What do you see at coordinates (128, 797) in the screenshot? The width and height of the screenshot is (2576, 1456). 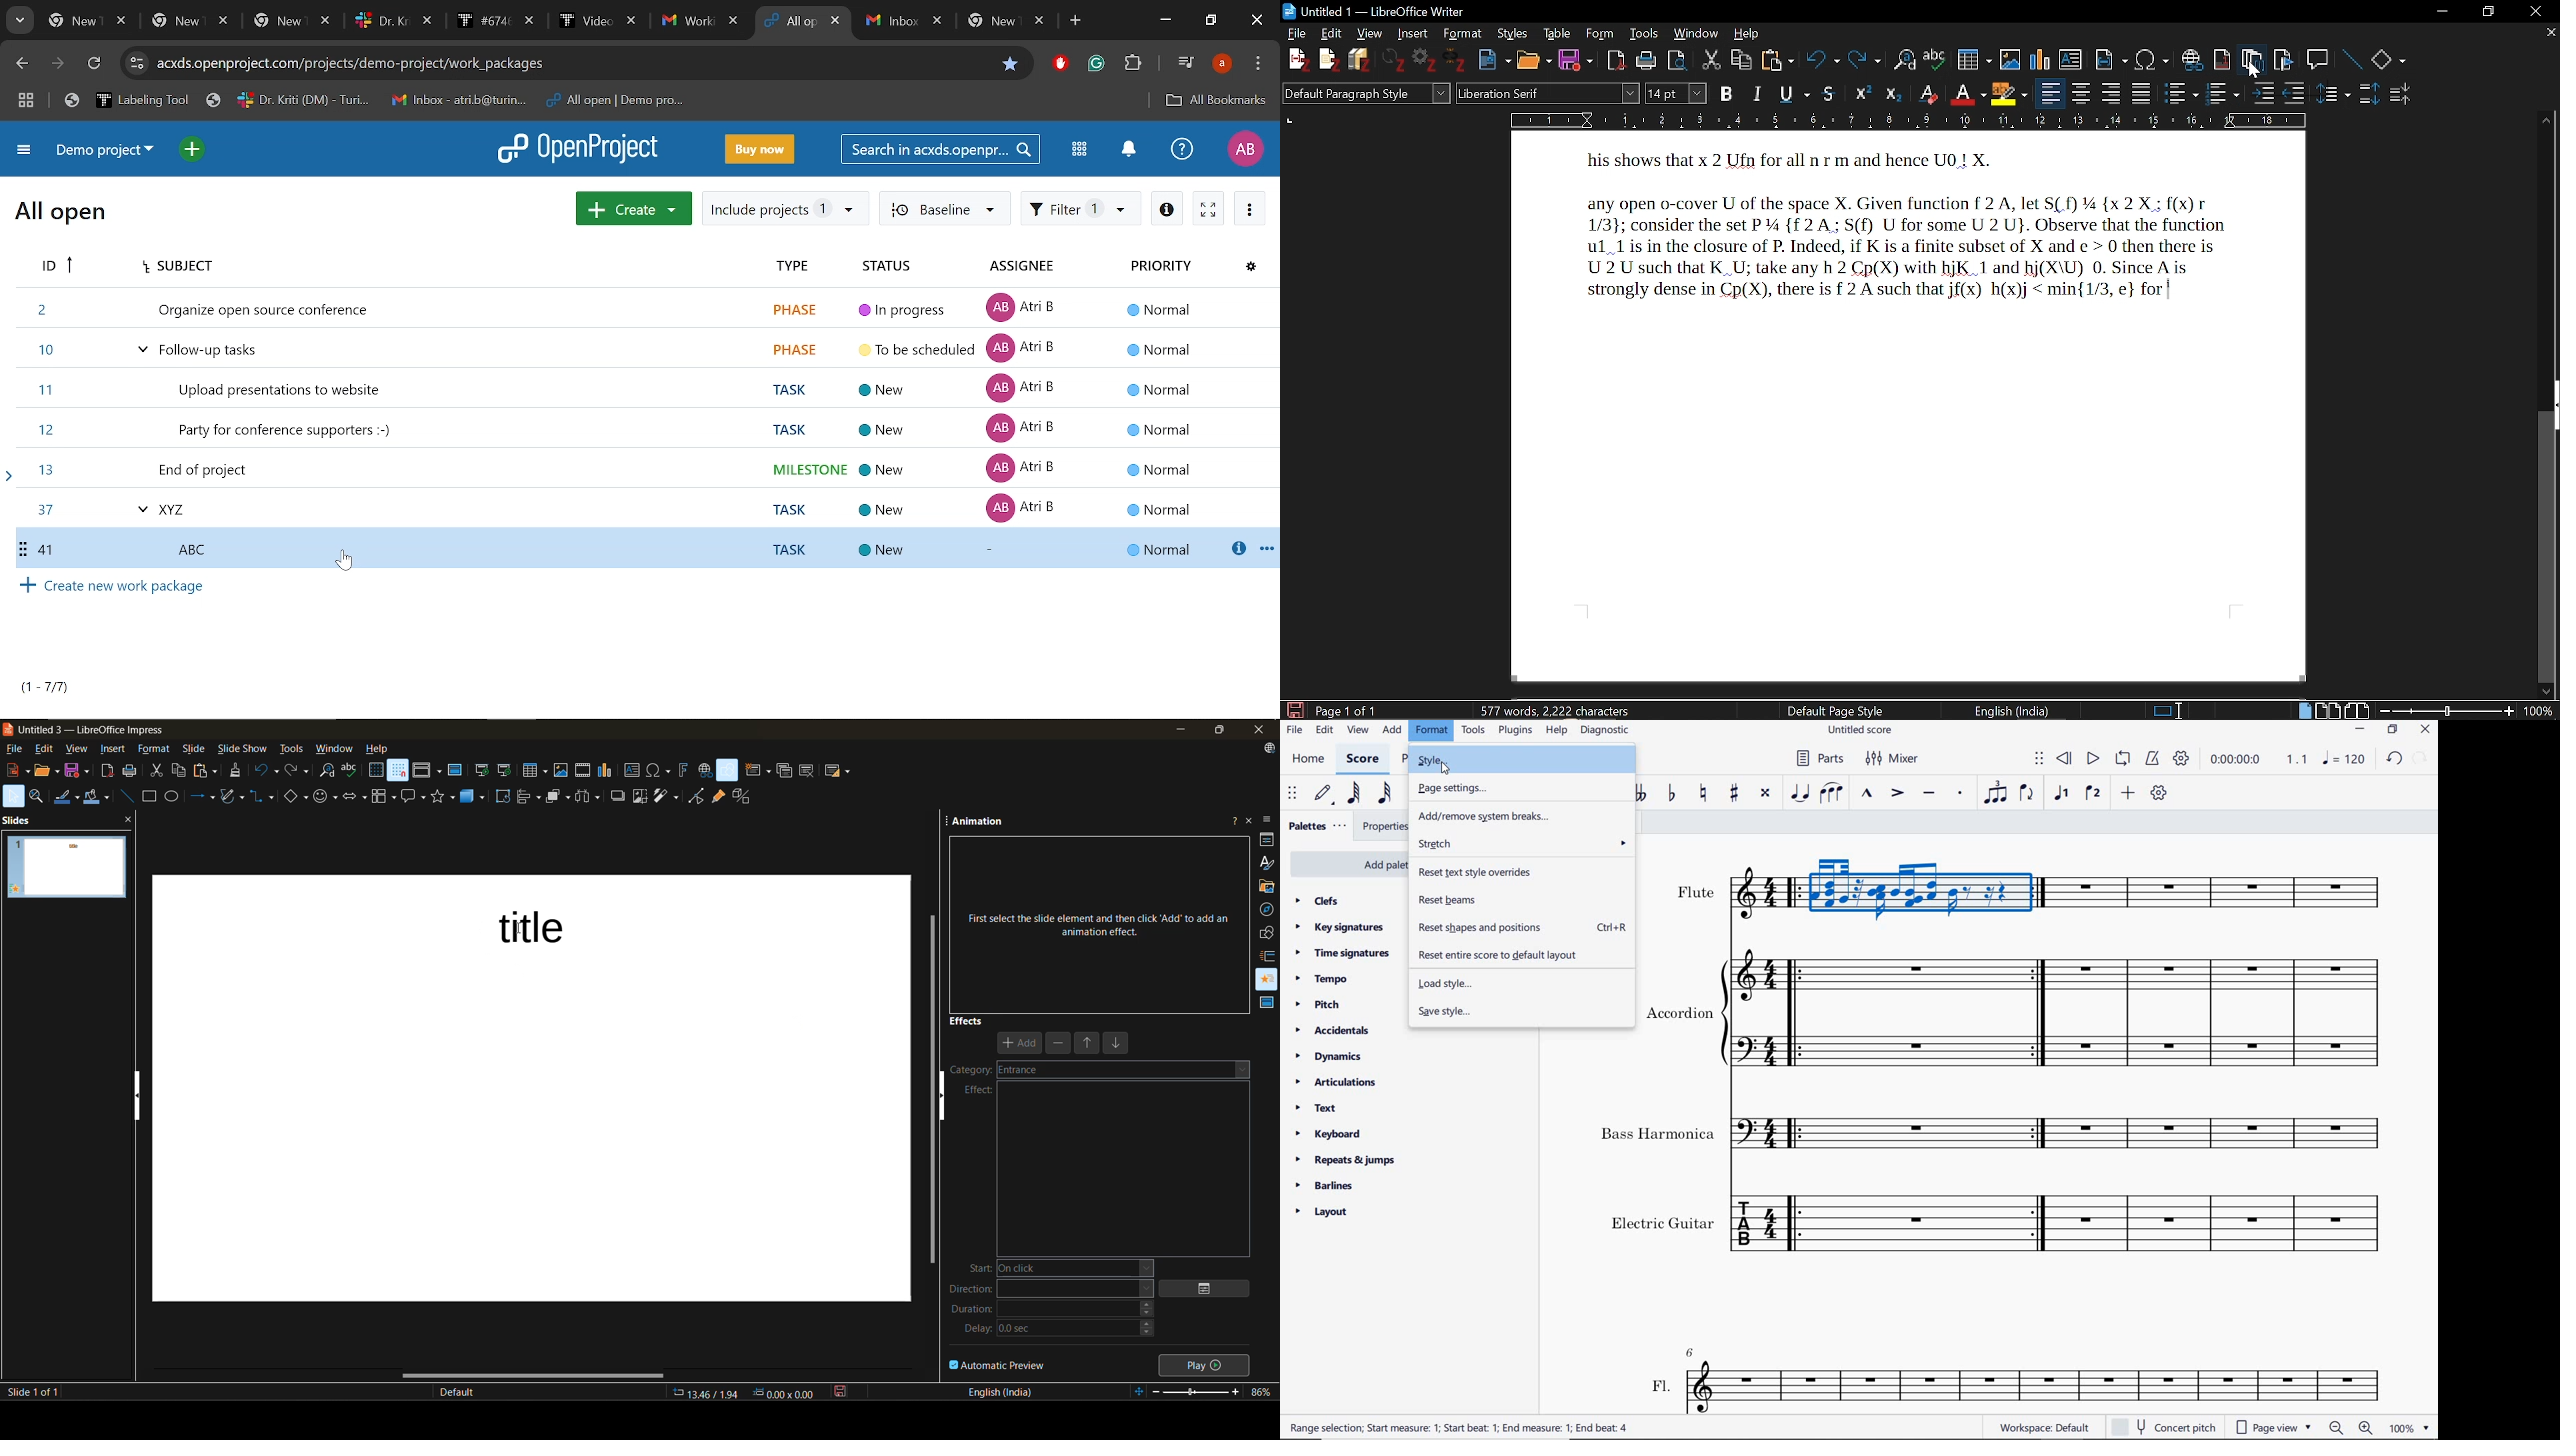 I see `insert line` at bounding box center [128, 797].